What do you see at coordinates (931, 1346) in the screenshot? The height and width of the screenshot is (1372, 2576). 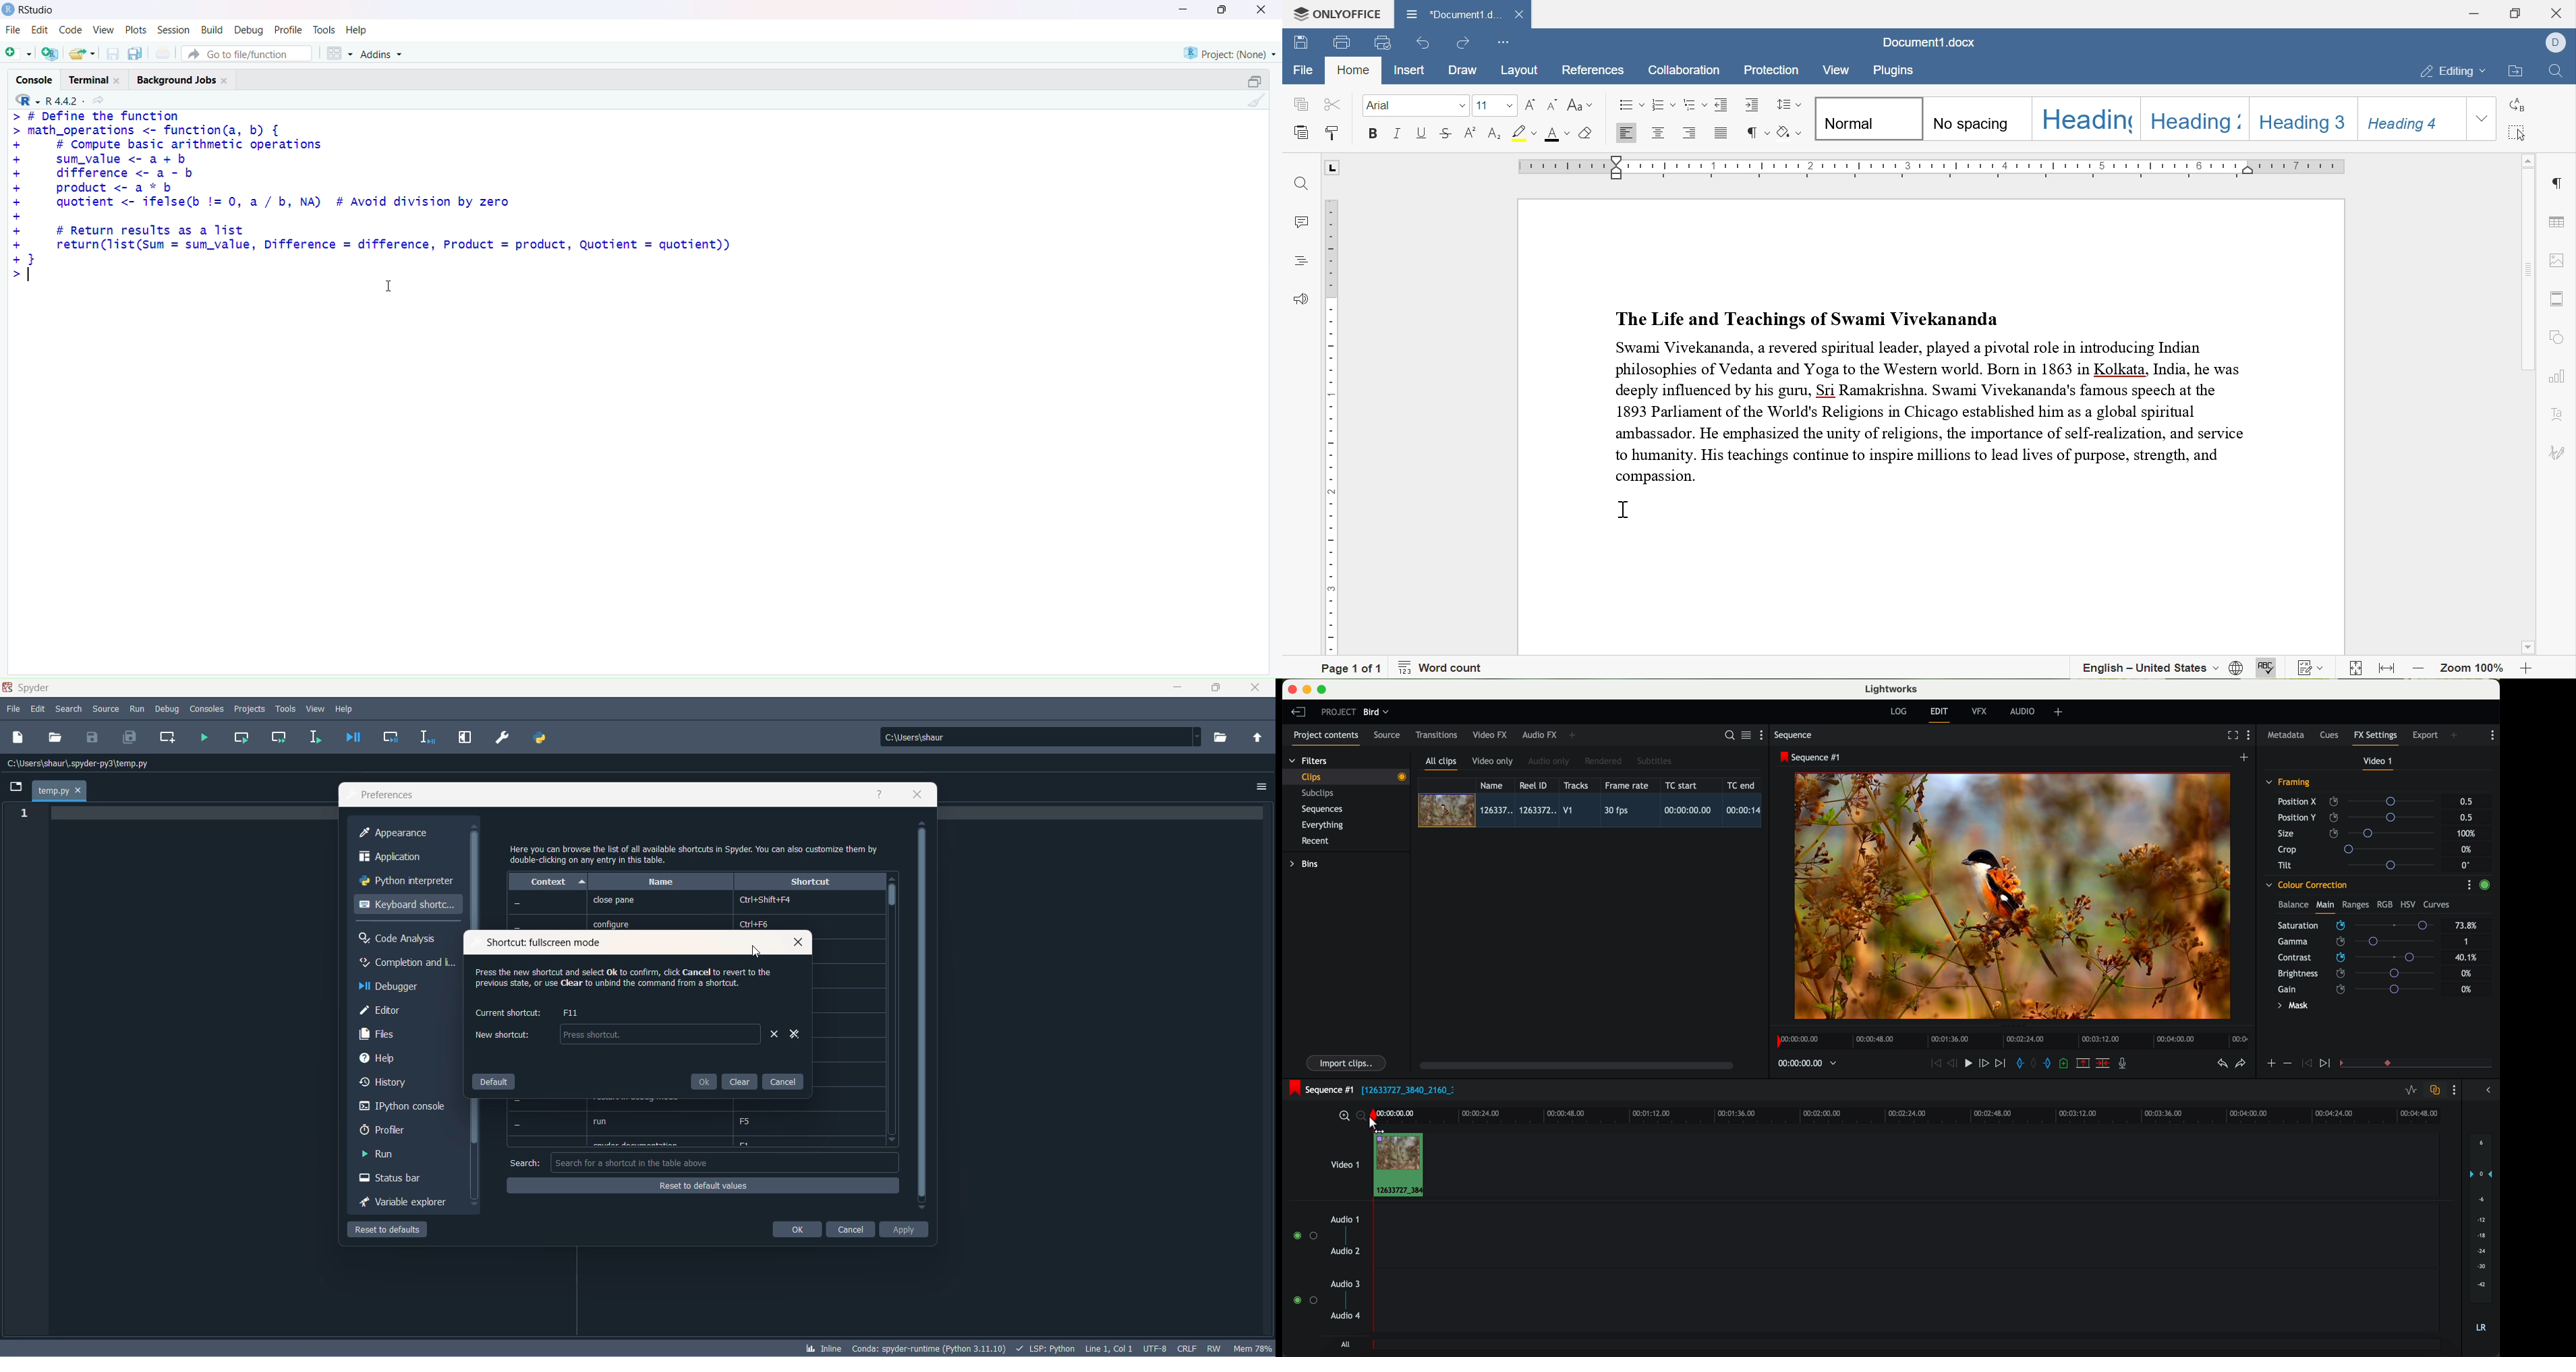 I see `spyder version` at bounding box center [931, 1346].